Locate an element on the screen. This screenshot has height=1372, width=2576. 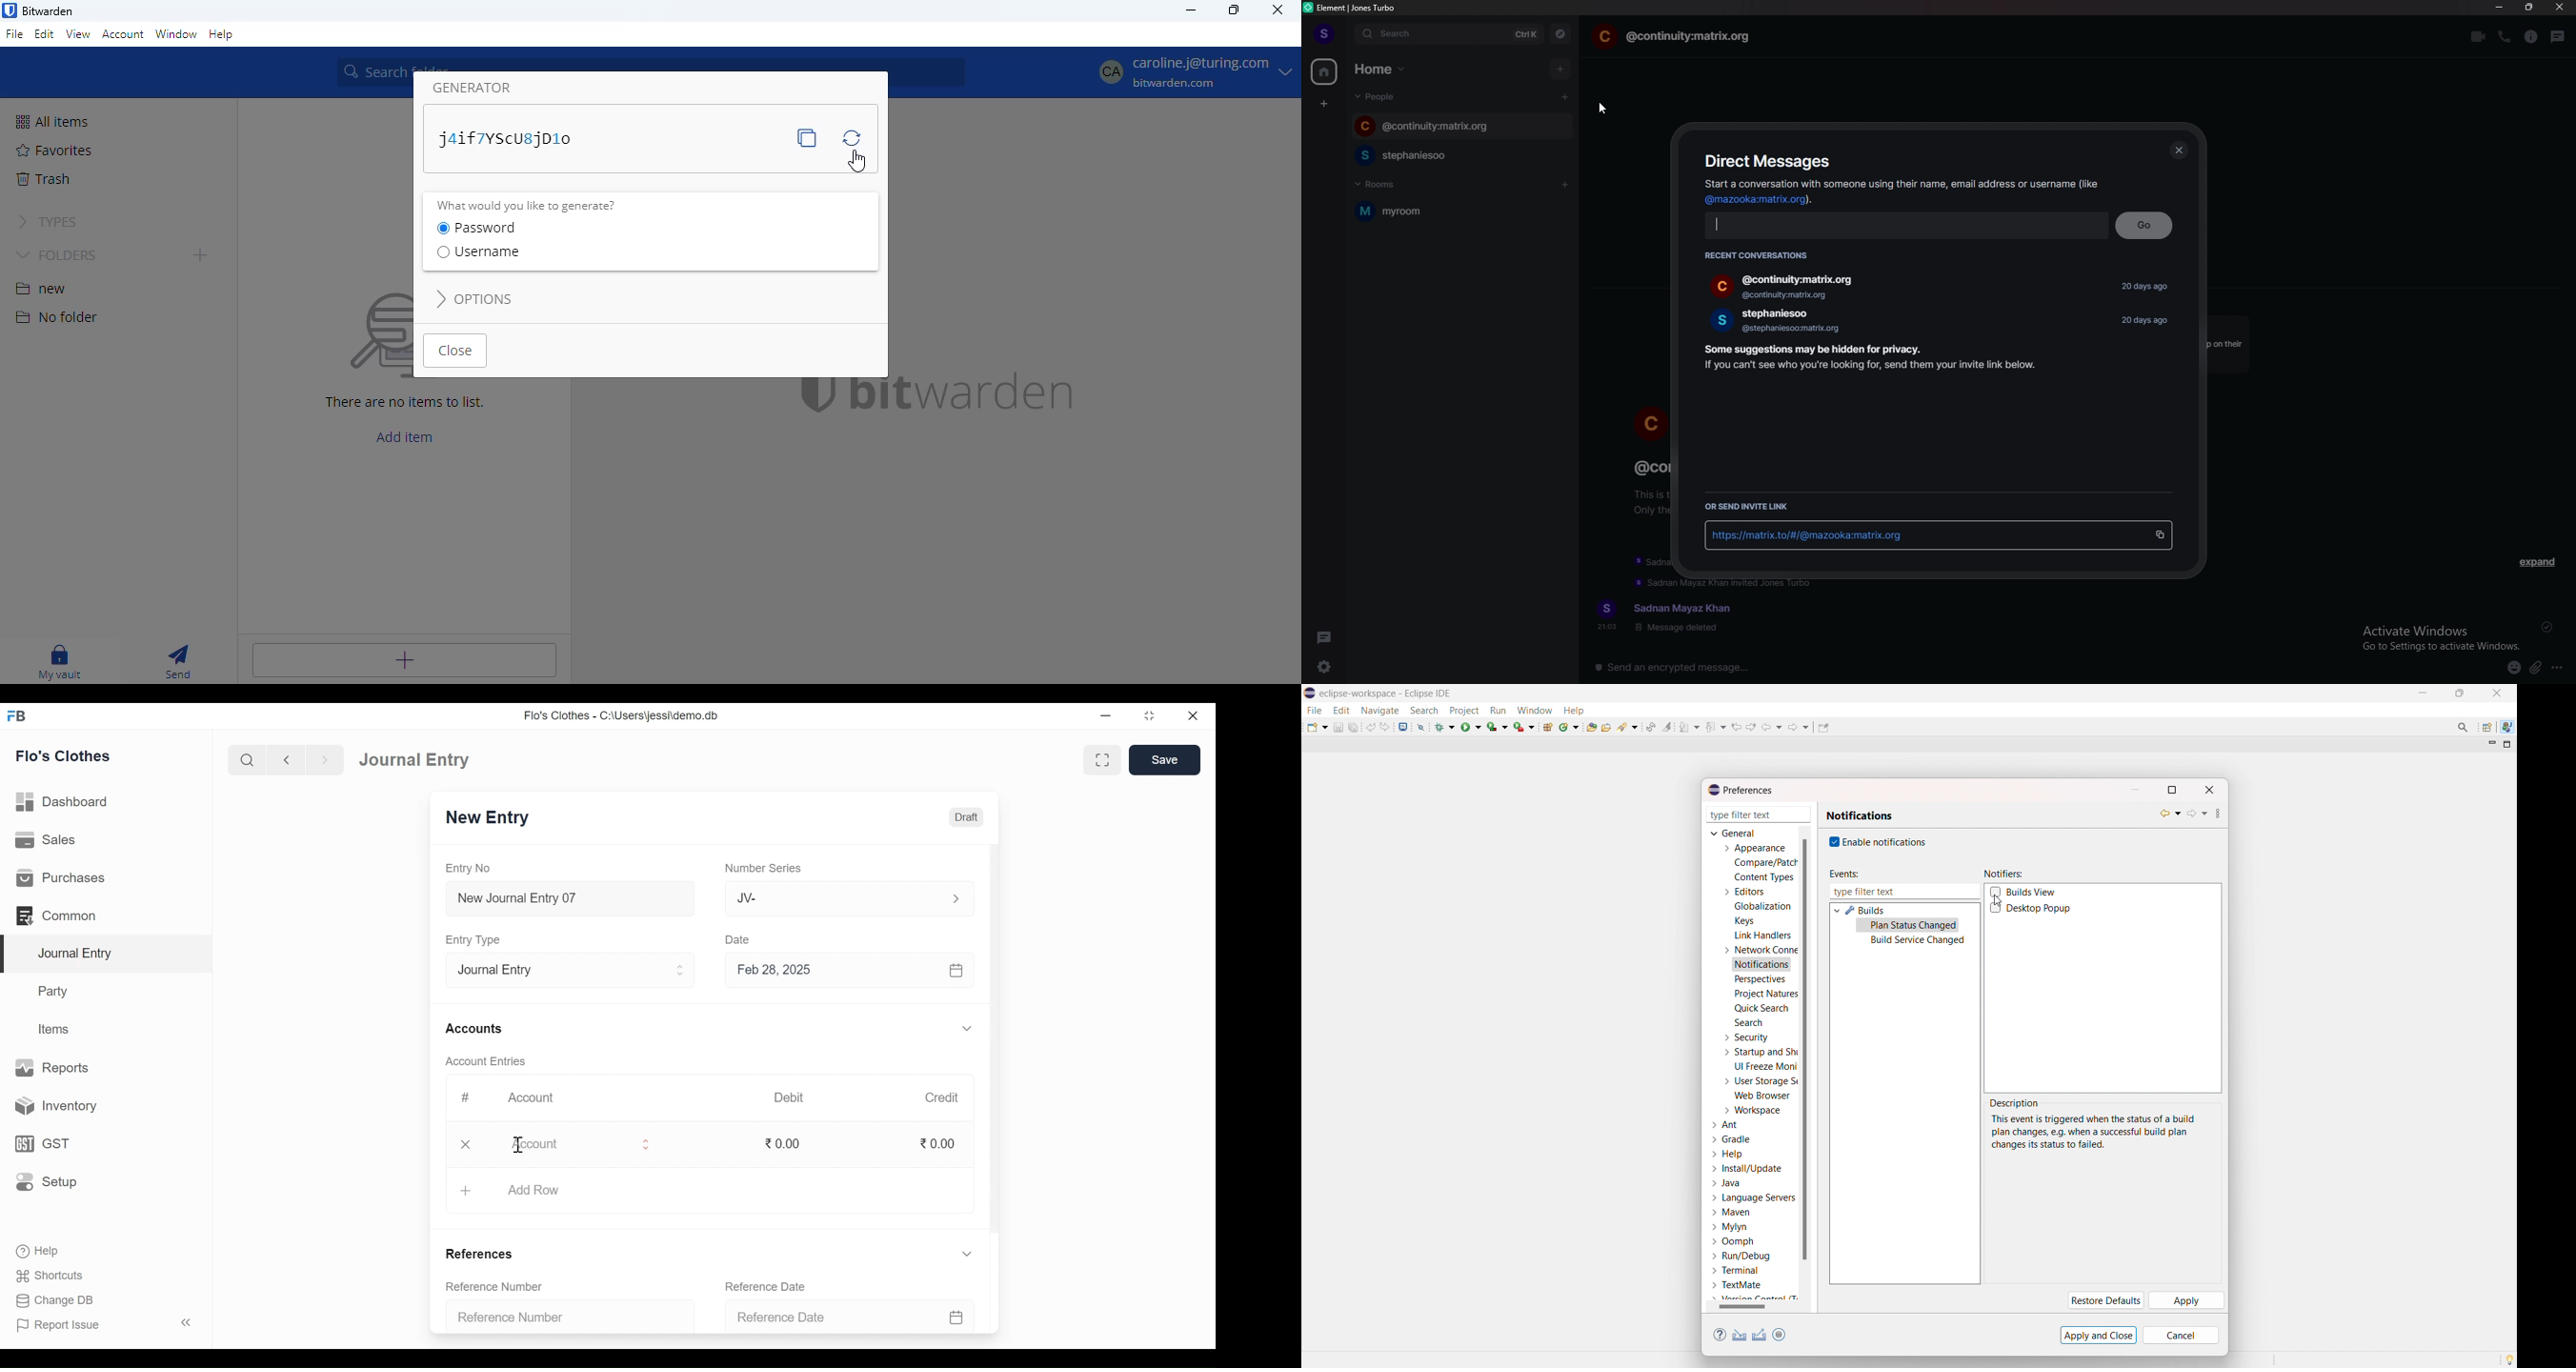
update is located at coordinates (1728, 584).